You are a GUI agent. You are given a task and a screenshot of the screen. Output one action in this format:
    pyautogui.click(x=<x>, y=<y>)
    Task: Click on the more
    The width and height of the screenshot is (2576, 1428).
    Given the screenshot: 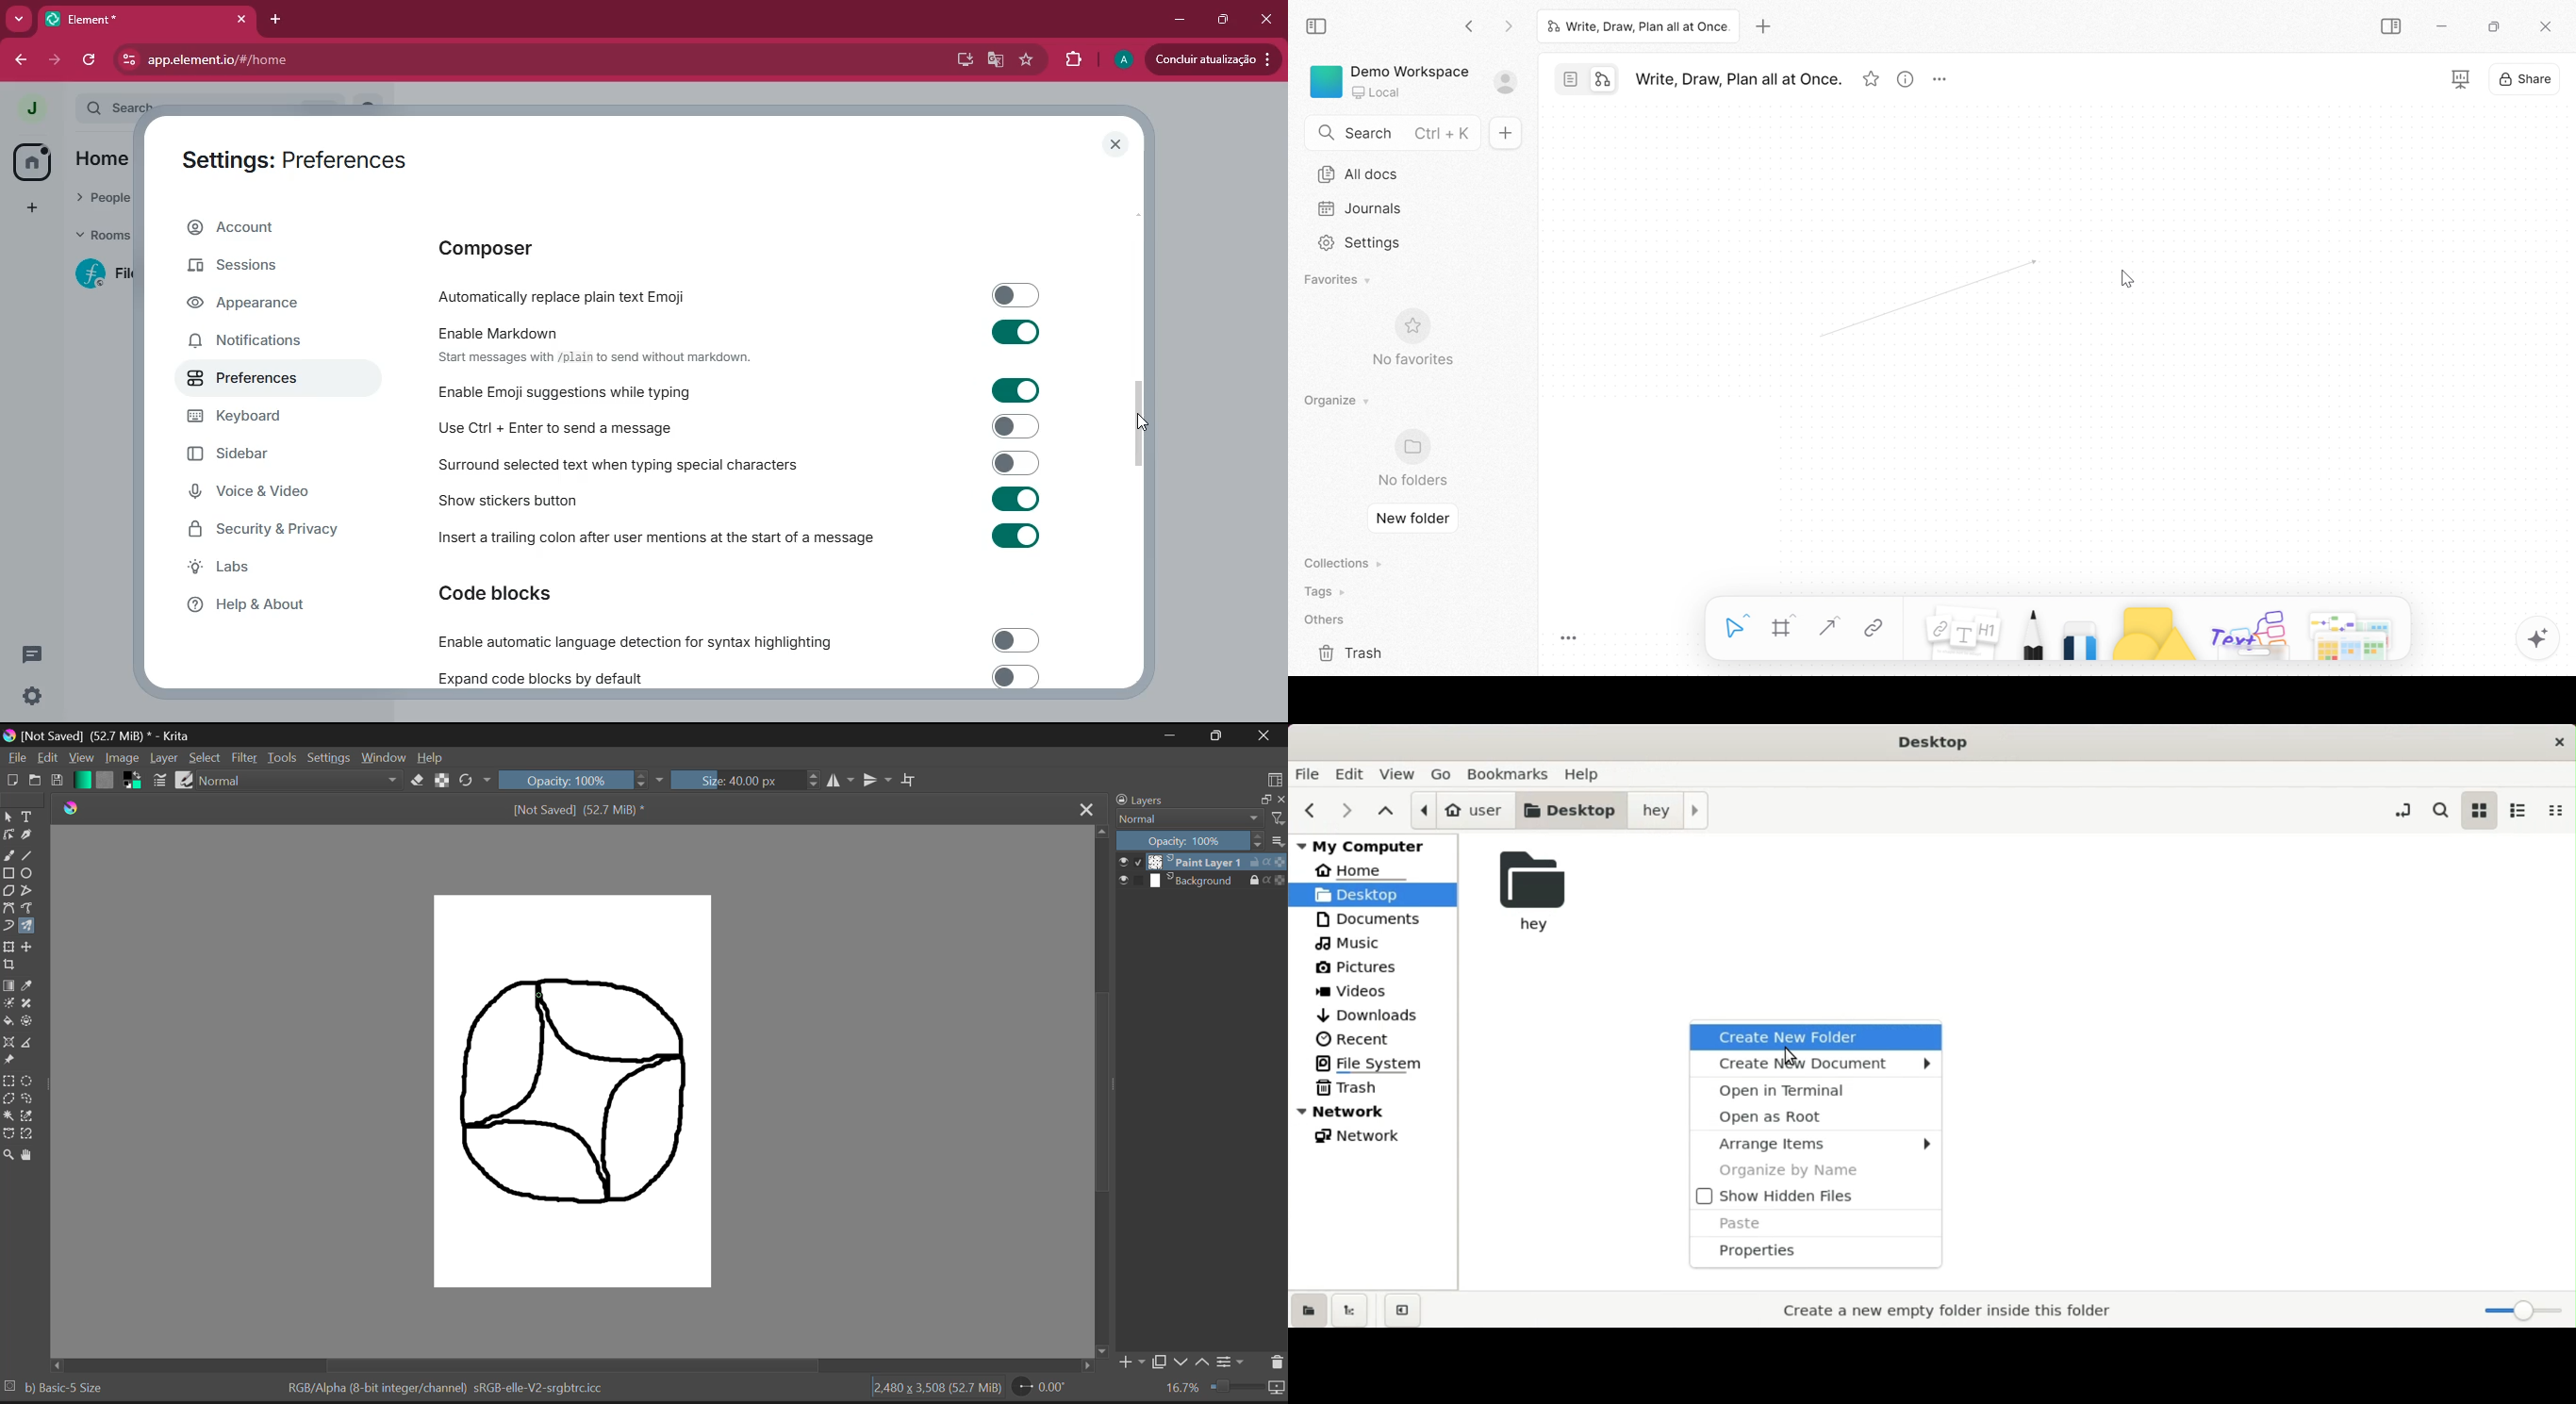 What is the action you would take?
    pyautogui.click(x=18, y=18)
    